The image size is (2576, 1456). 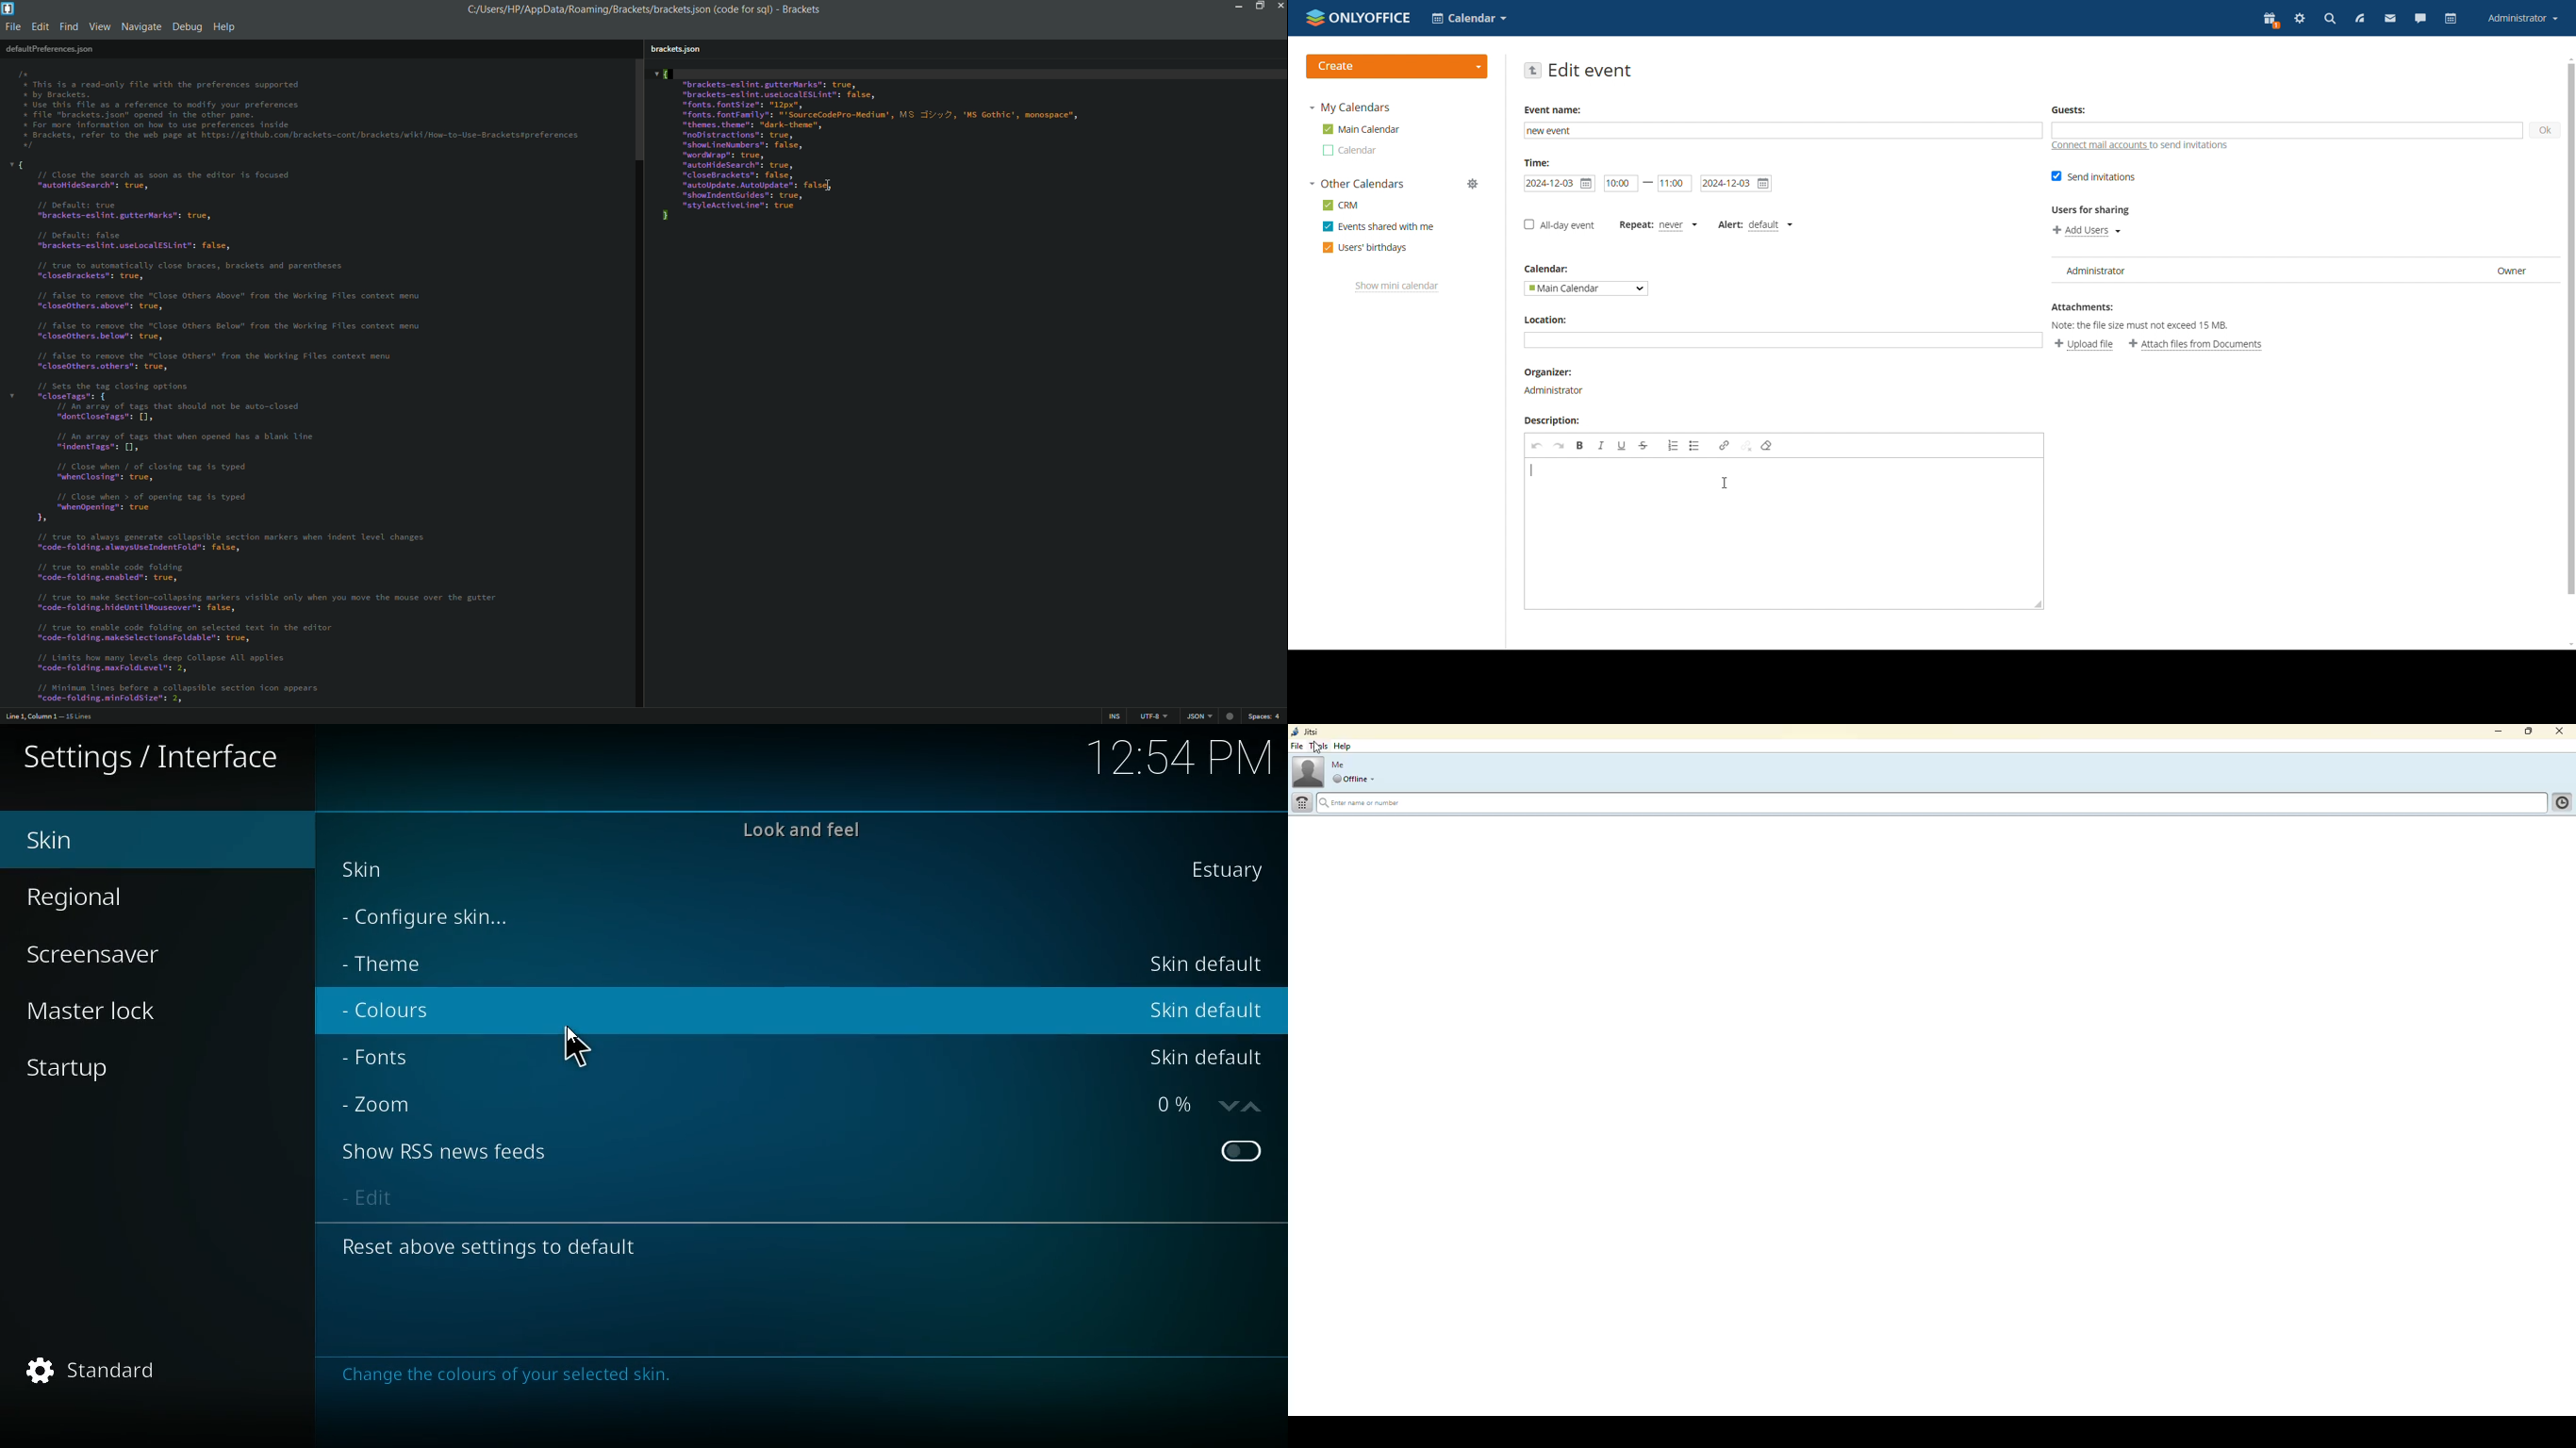 What do you see at coordinates (100, 1013) in the screenshot?
I see `master lock ` at bounding box center [100, 1013].